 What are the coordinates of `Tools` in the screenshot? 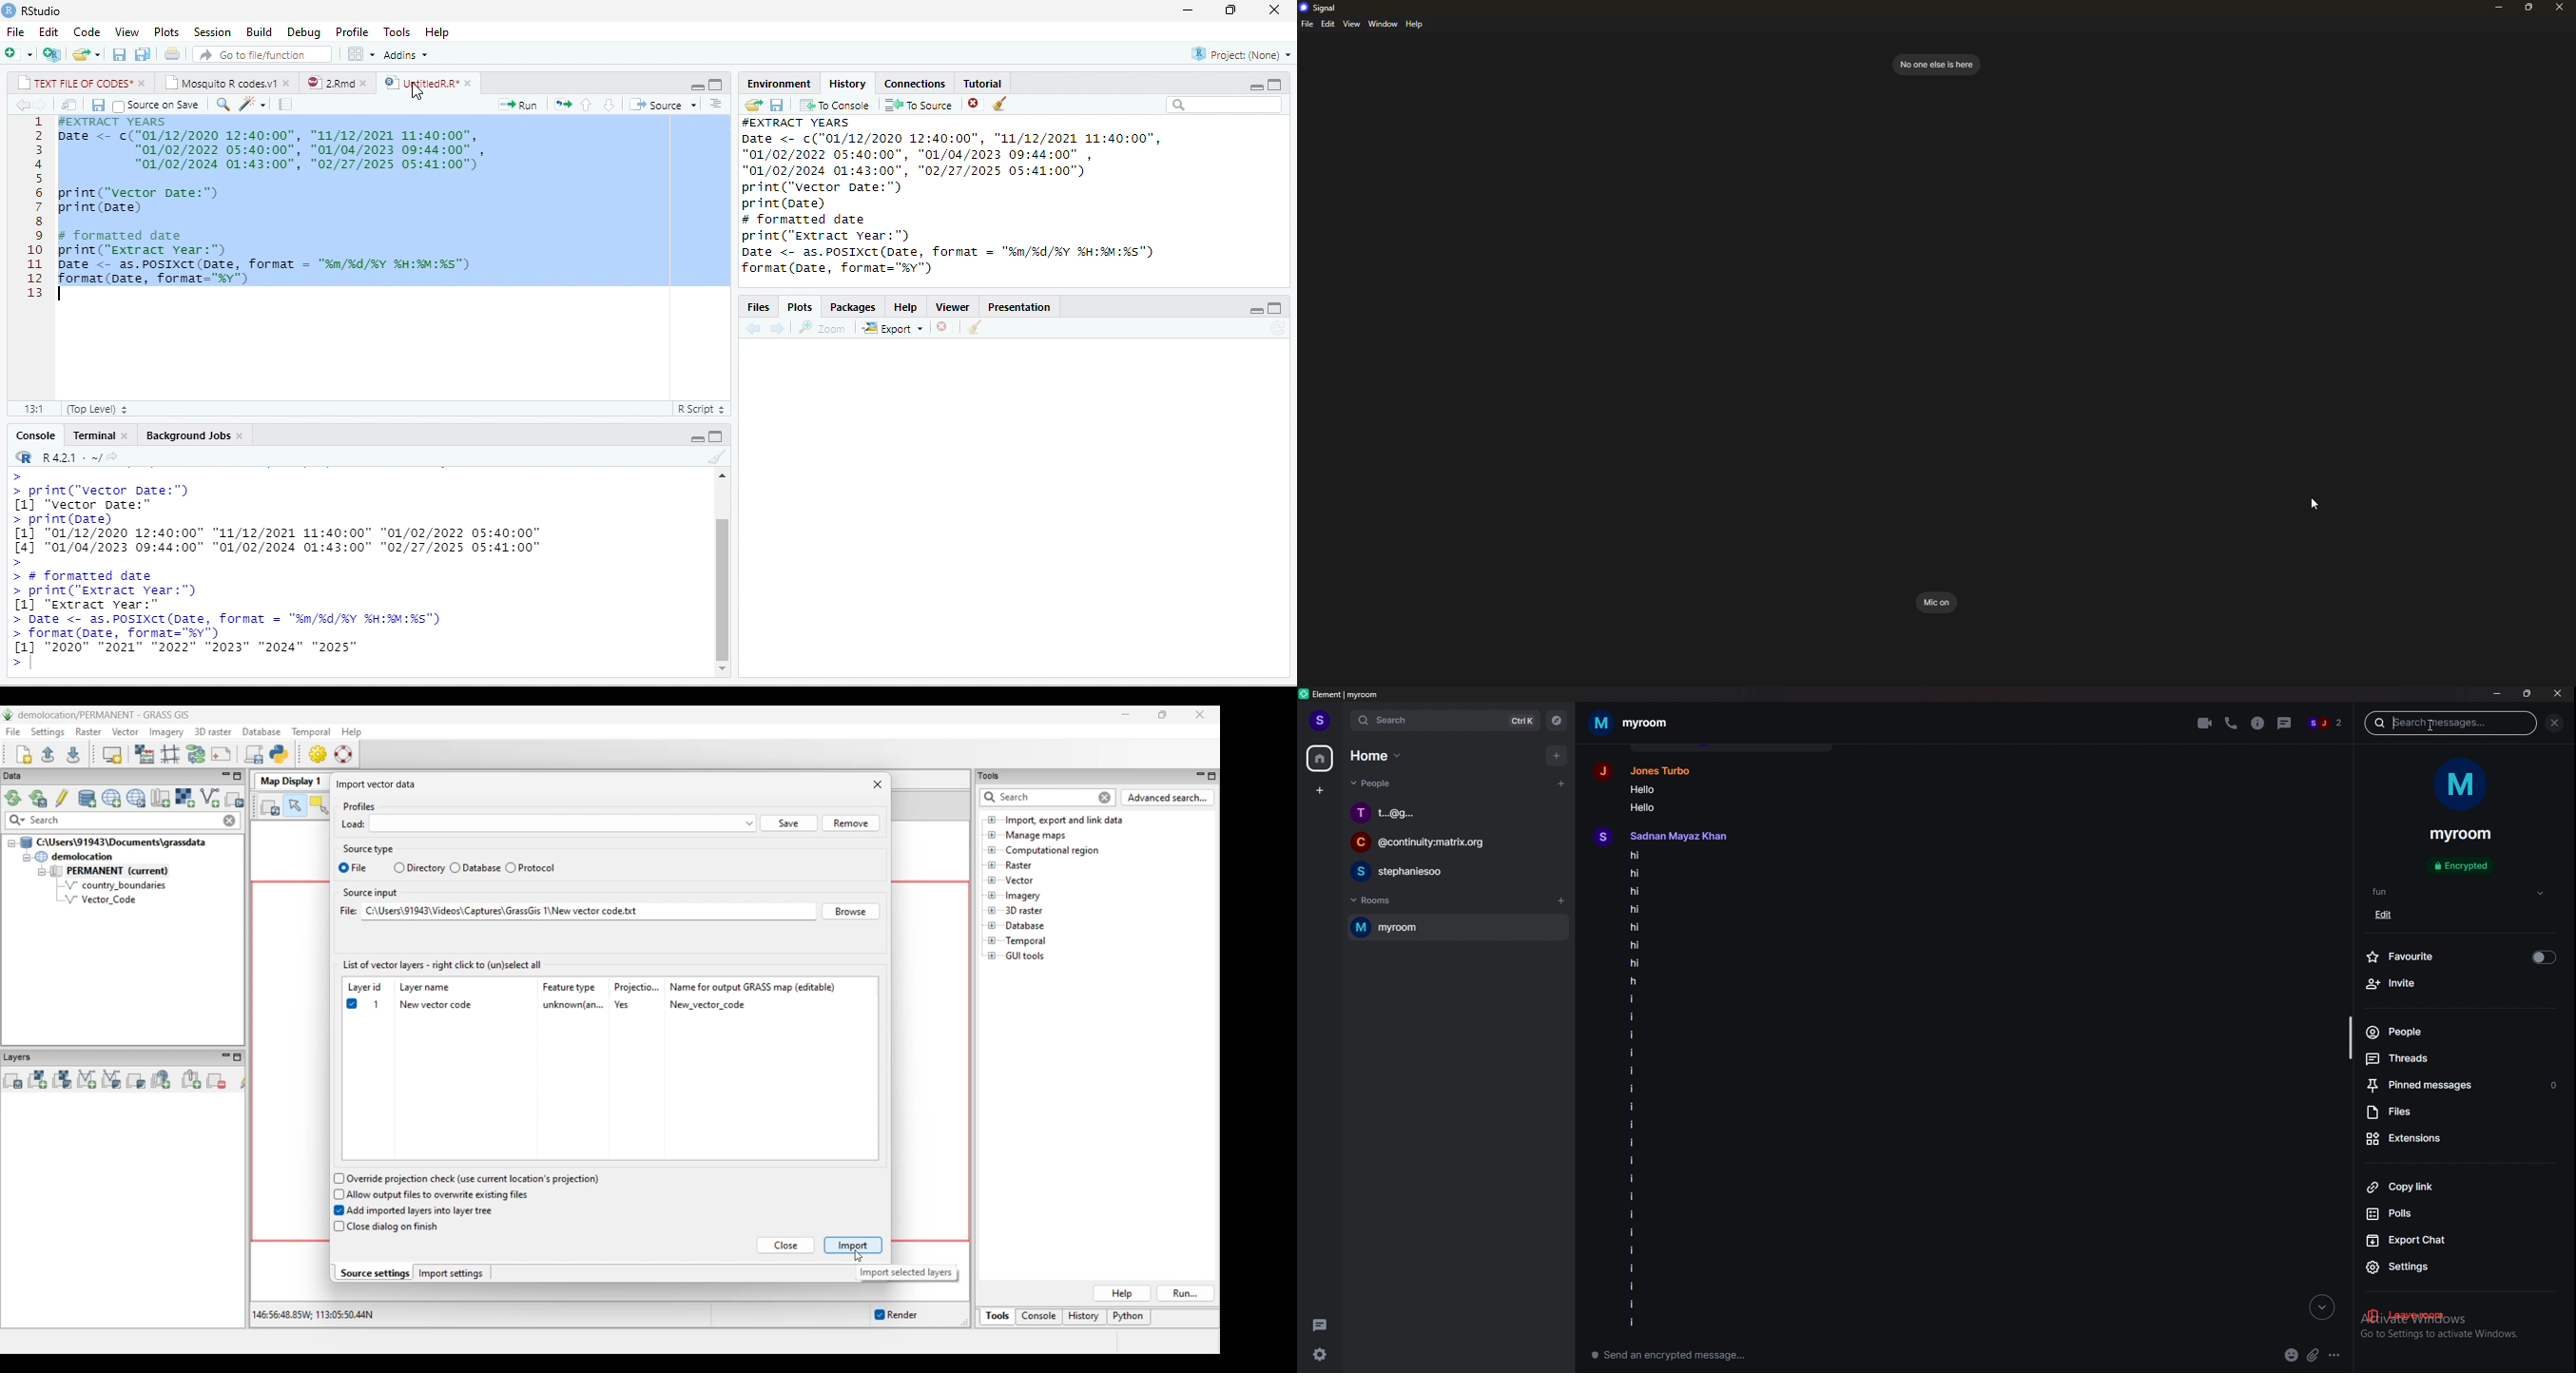 It's located at (398, 32).